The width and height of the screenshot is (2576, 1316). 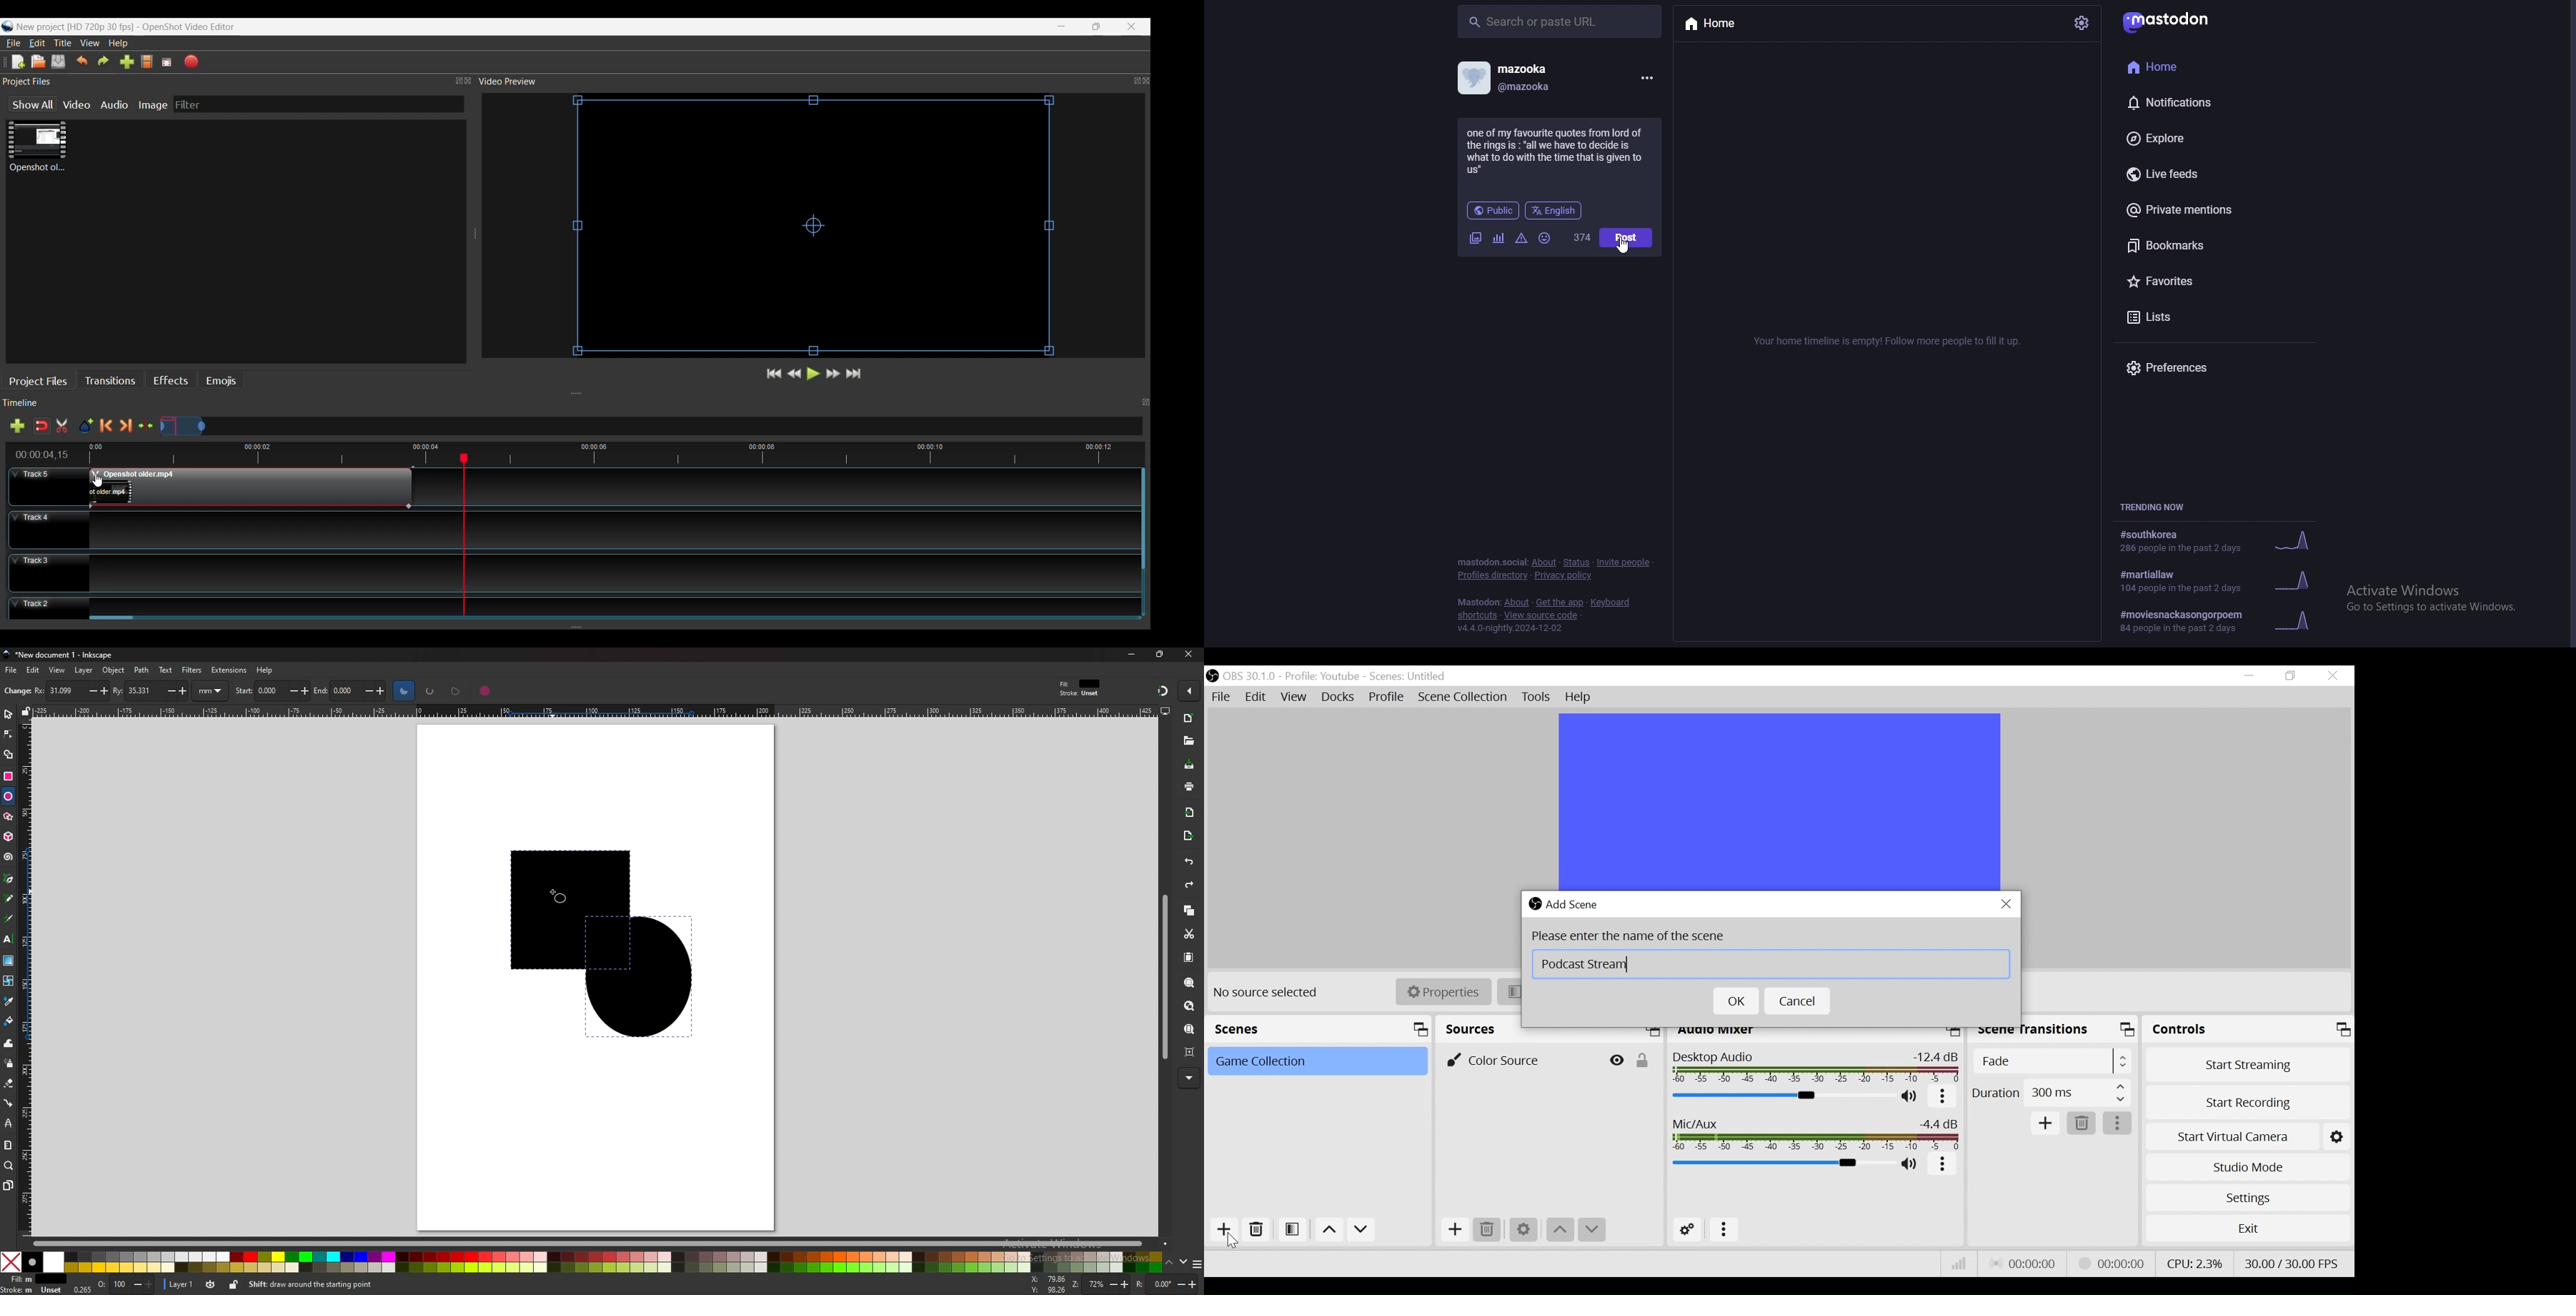 I want to click on Please enter the name of the scene, so click(x=1628, y=936).